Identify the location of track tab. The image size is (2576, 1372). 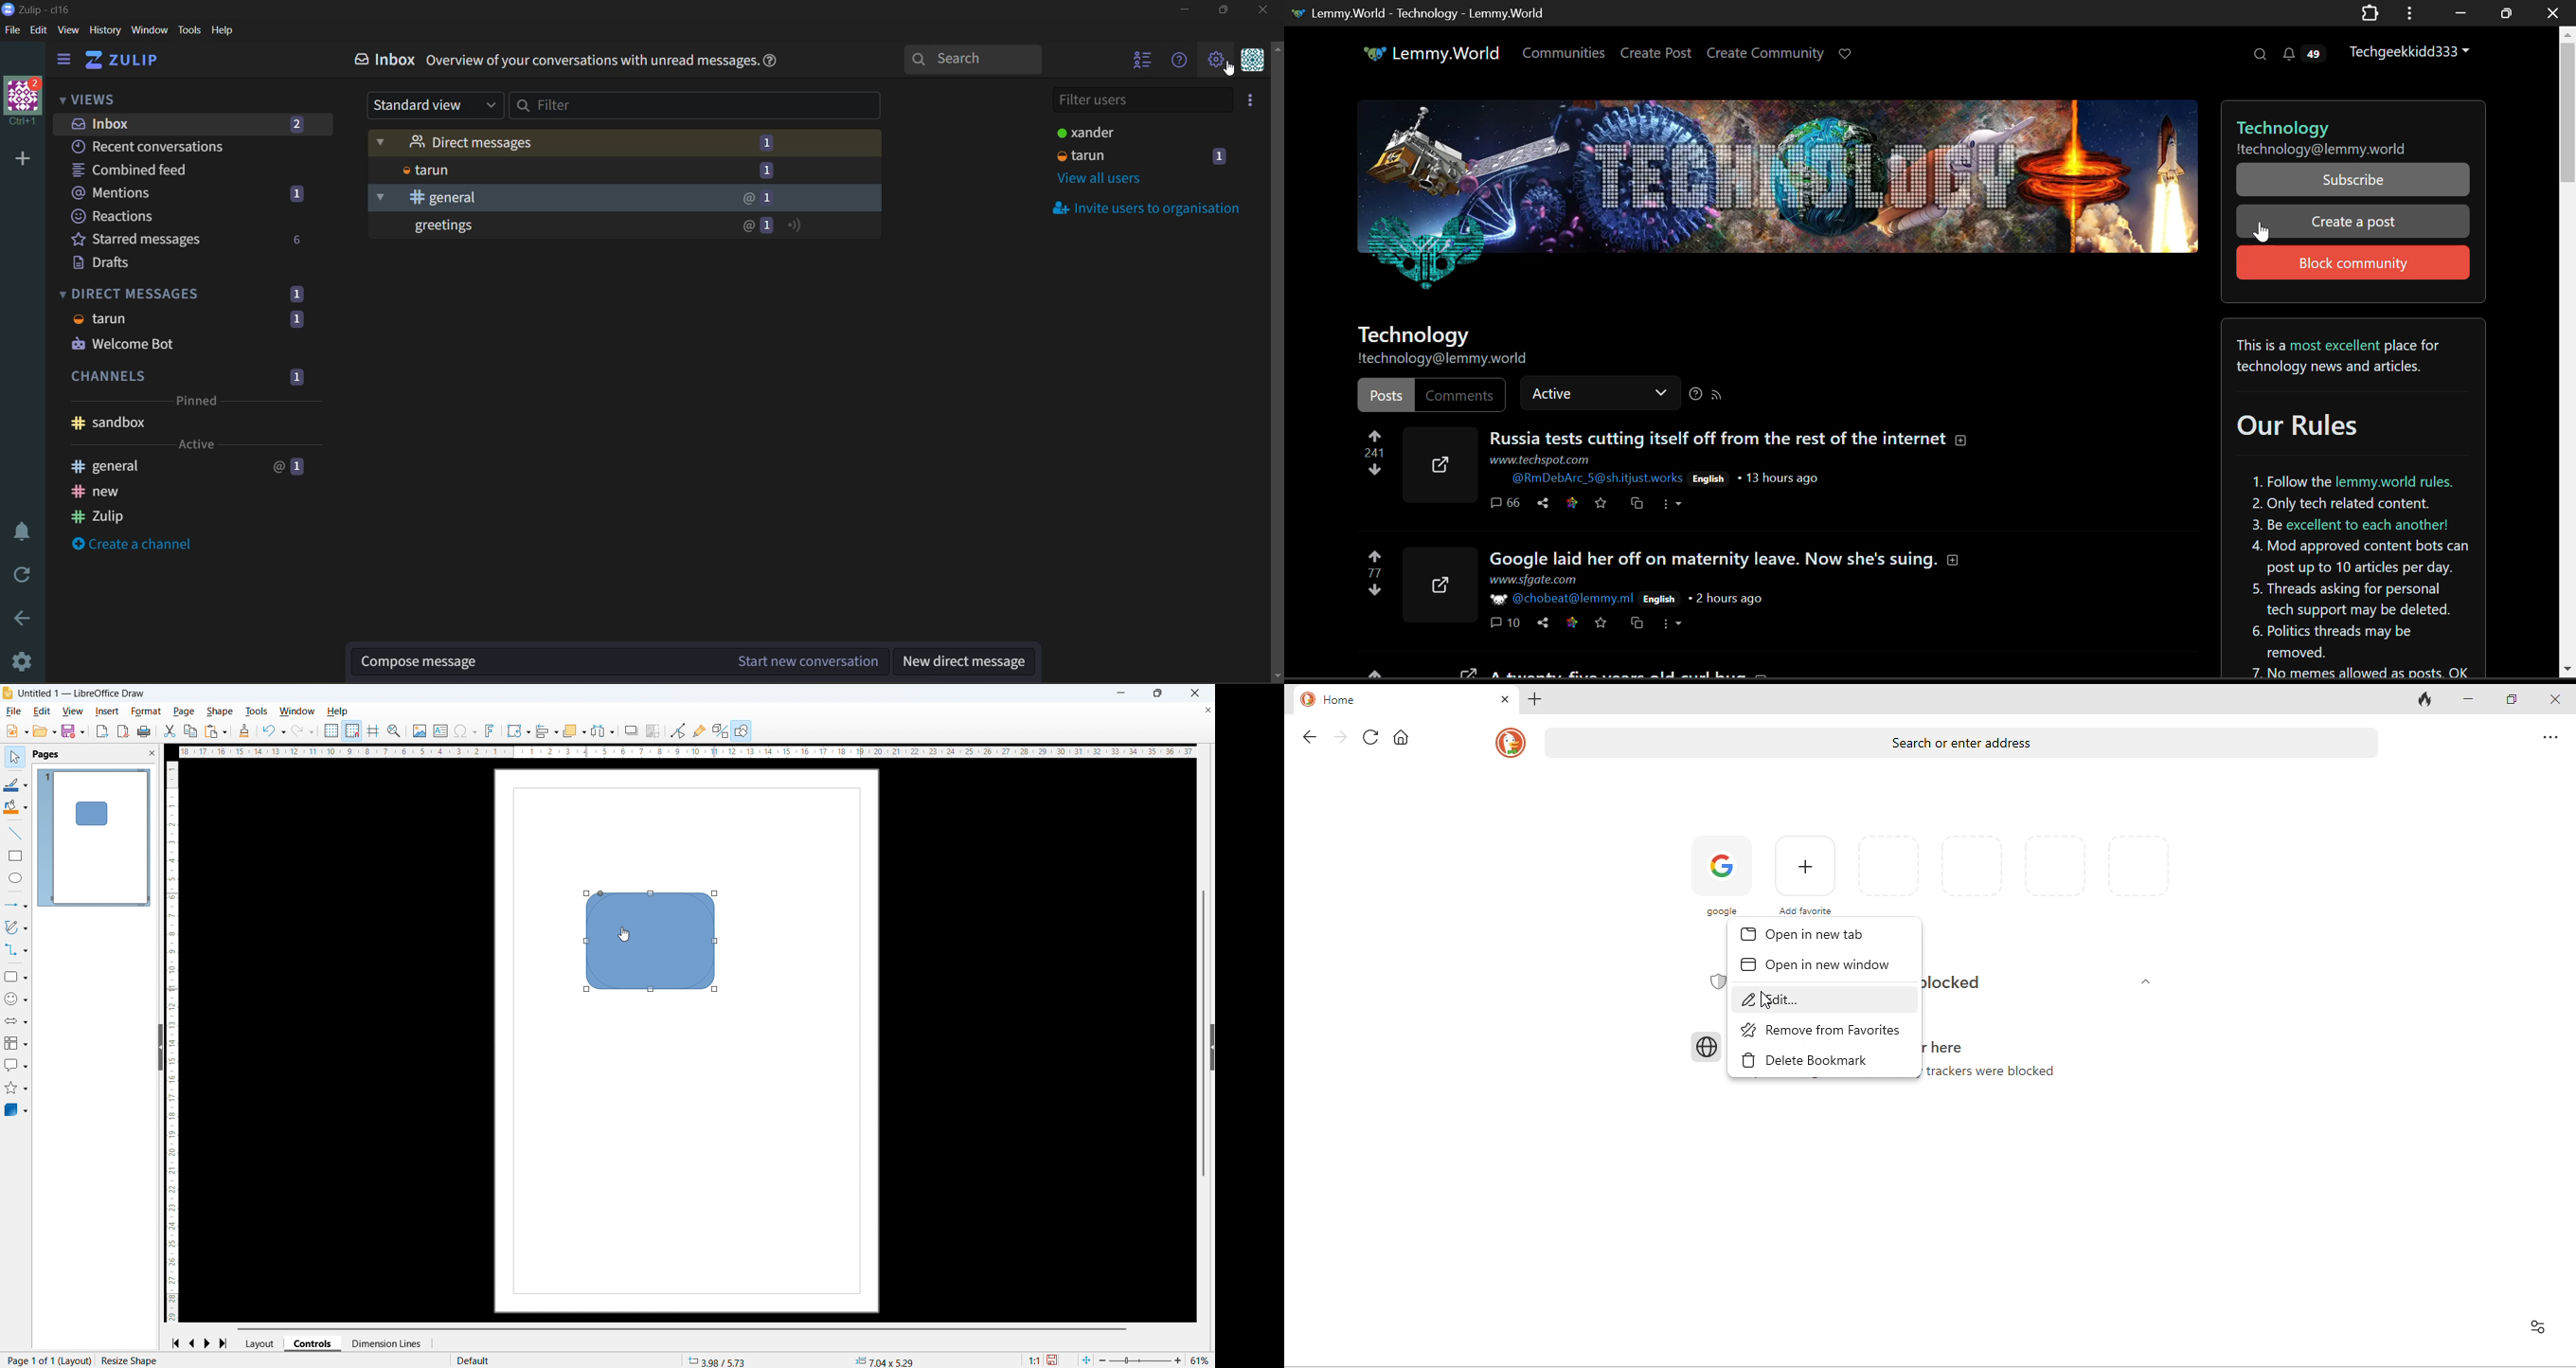
(2423, 701).